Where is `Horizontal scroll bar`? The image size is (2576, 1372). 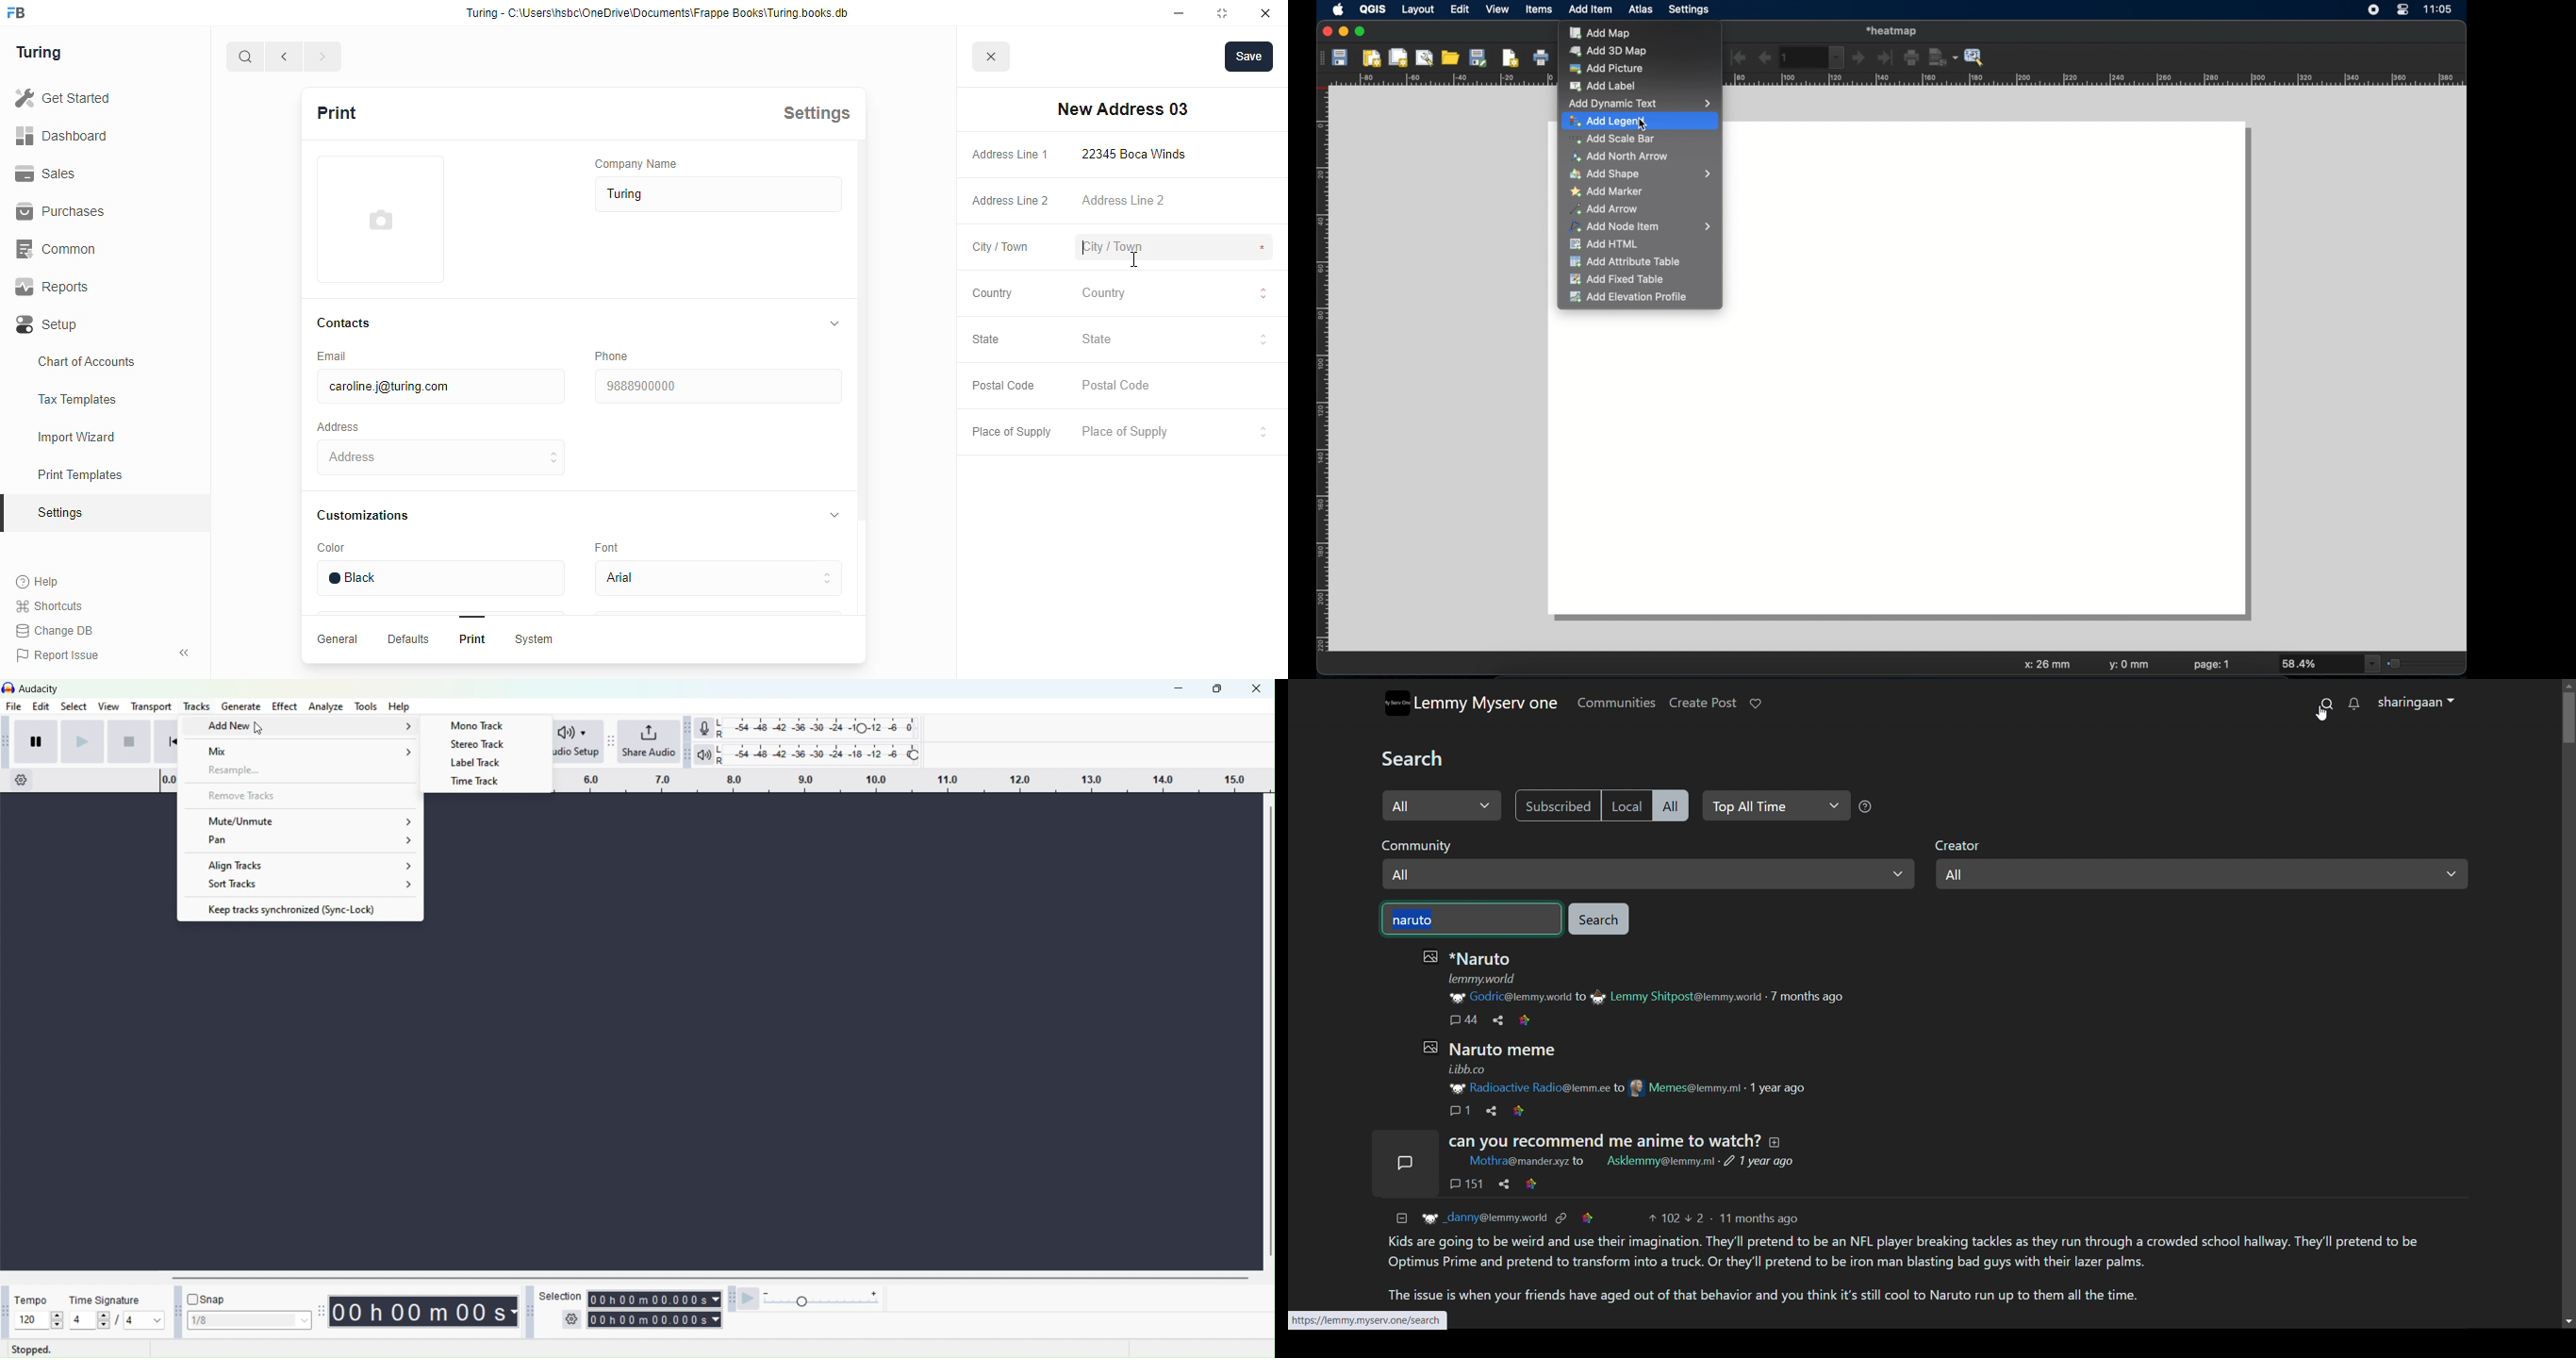
Horizontal scroll bar is located at coordinates (1267, 1032).